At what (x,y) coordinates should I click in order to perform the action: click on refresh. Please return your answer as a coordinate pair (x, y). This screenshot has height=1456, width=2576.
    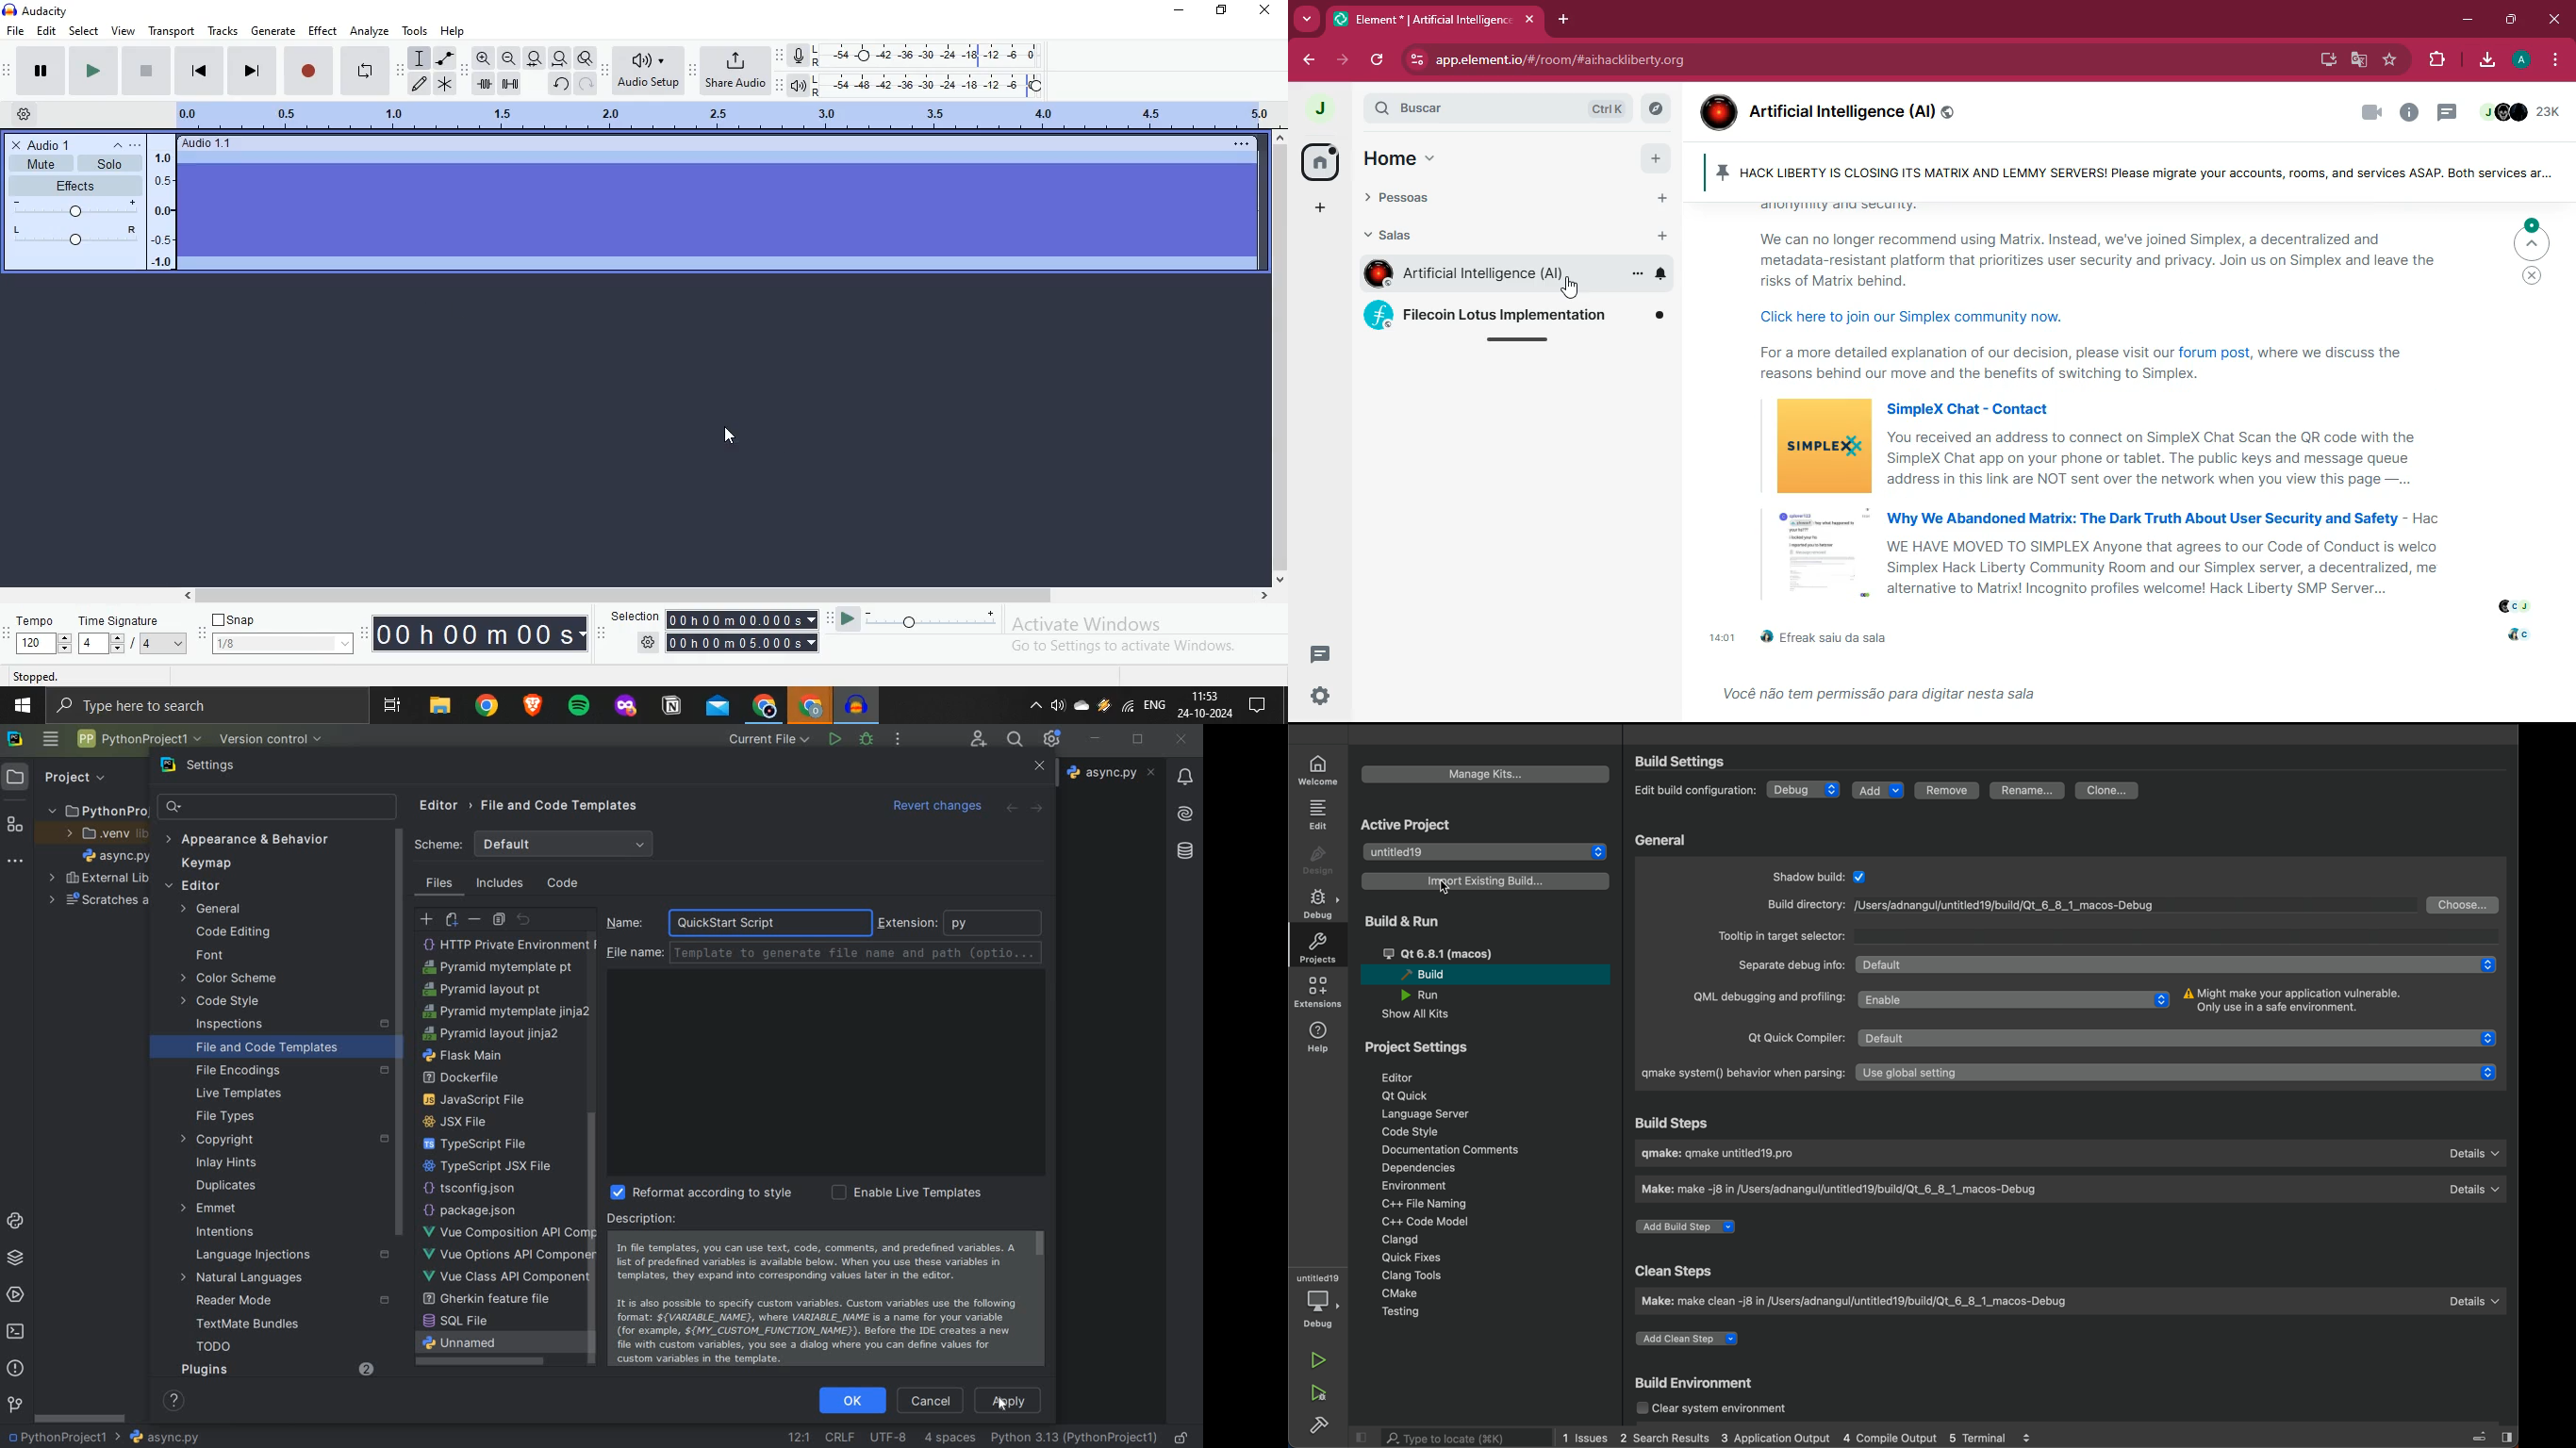
    Looking at the image, I should click on (1379, 60).